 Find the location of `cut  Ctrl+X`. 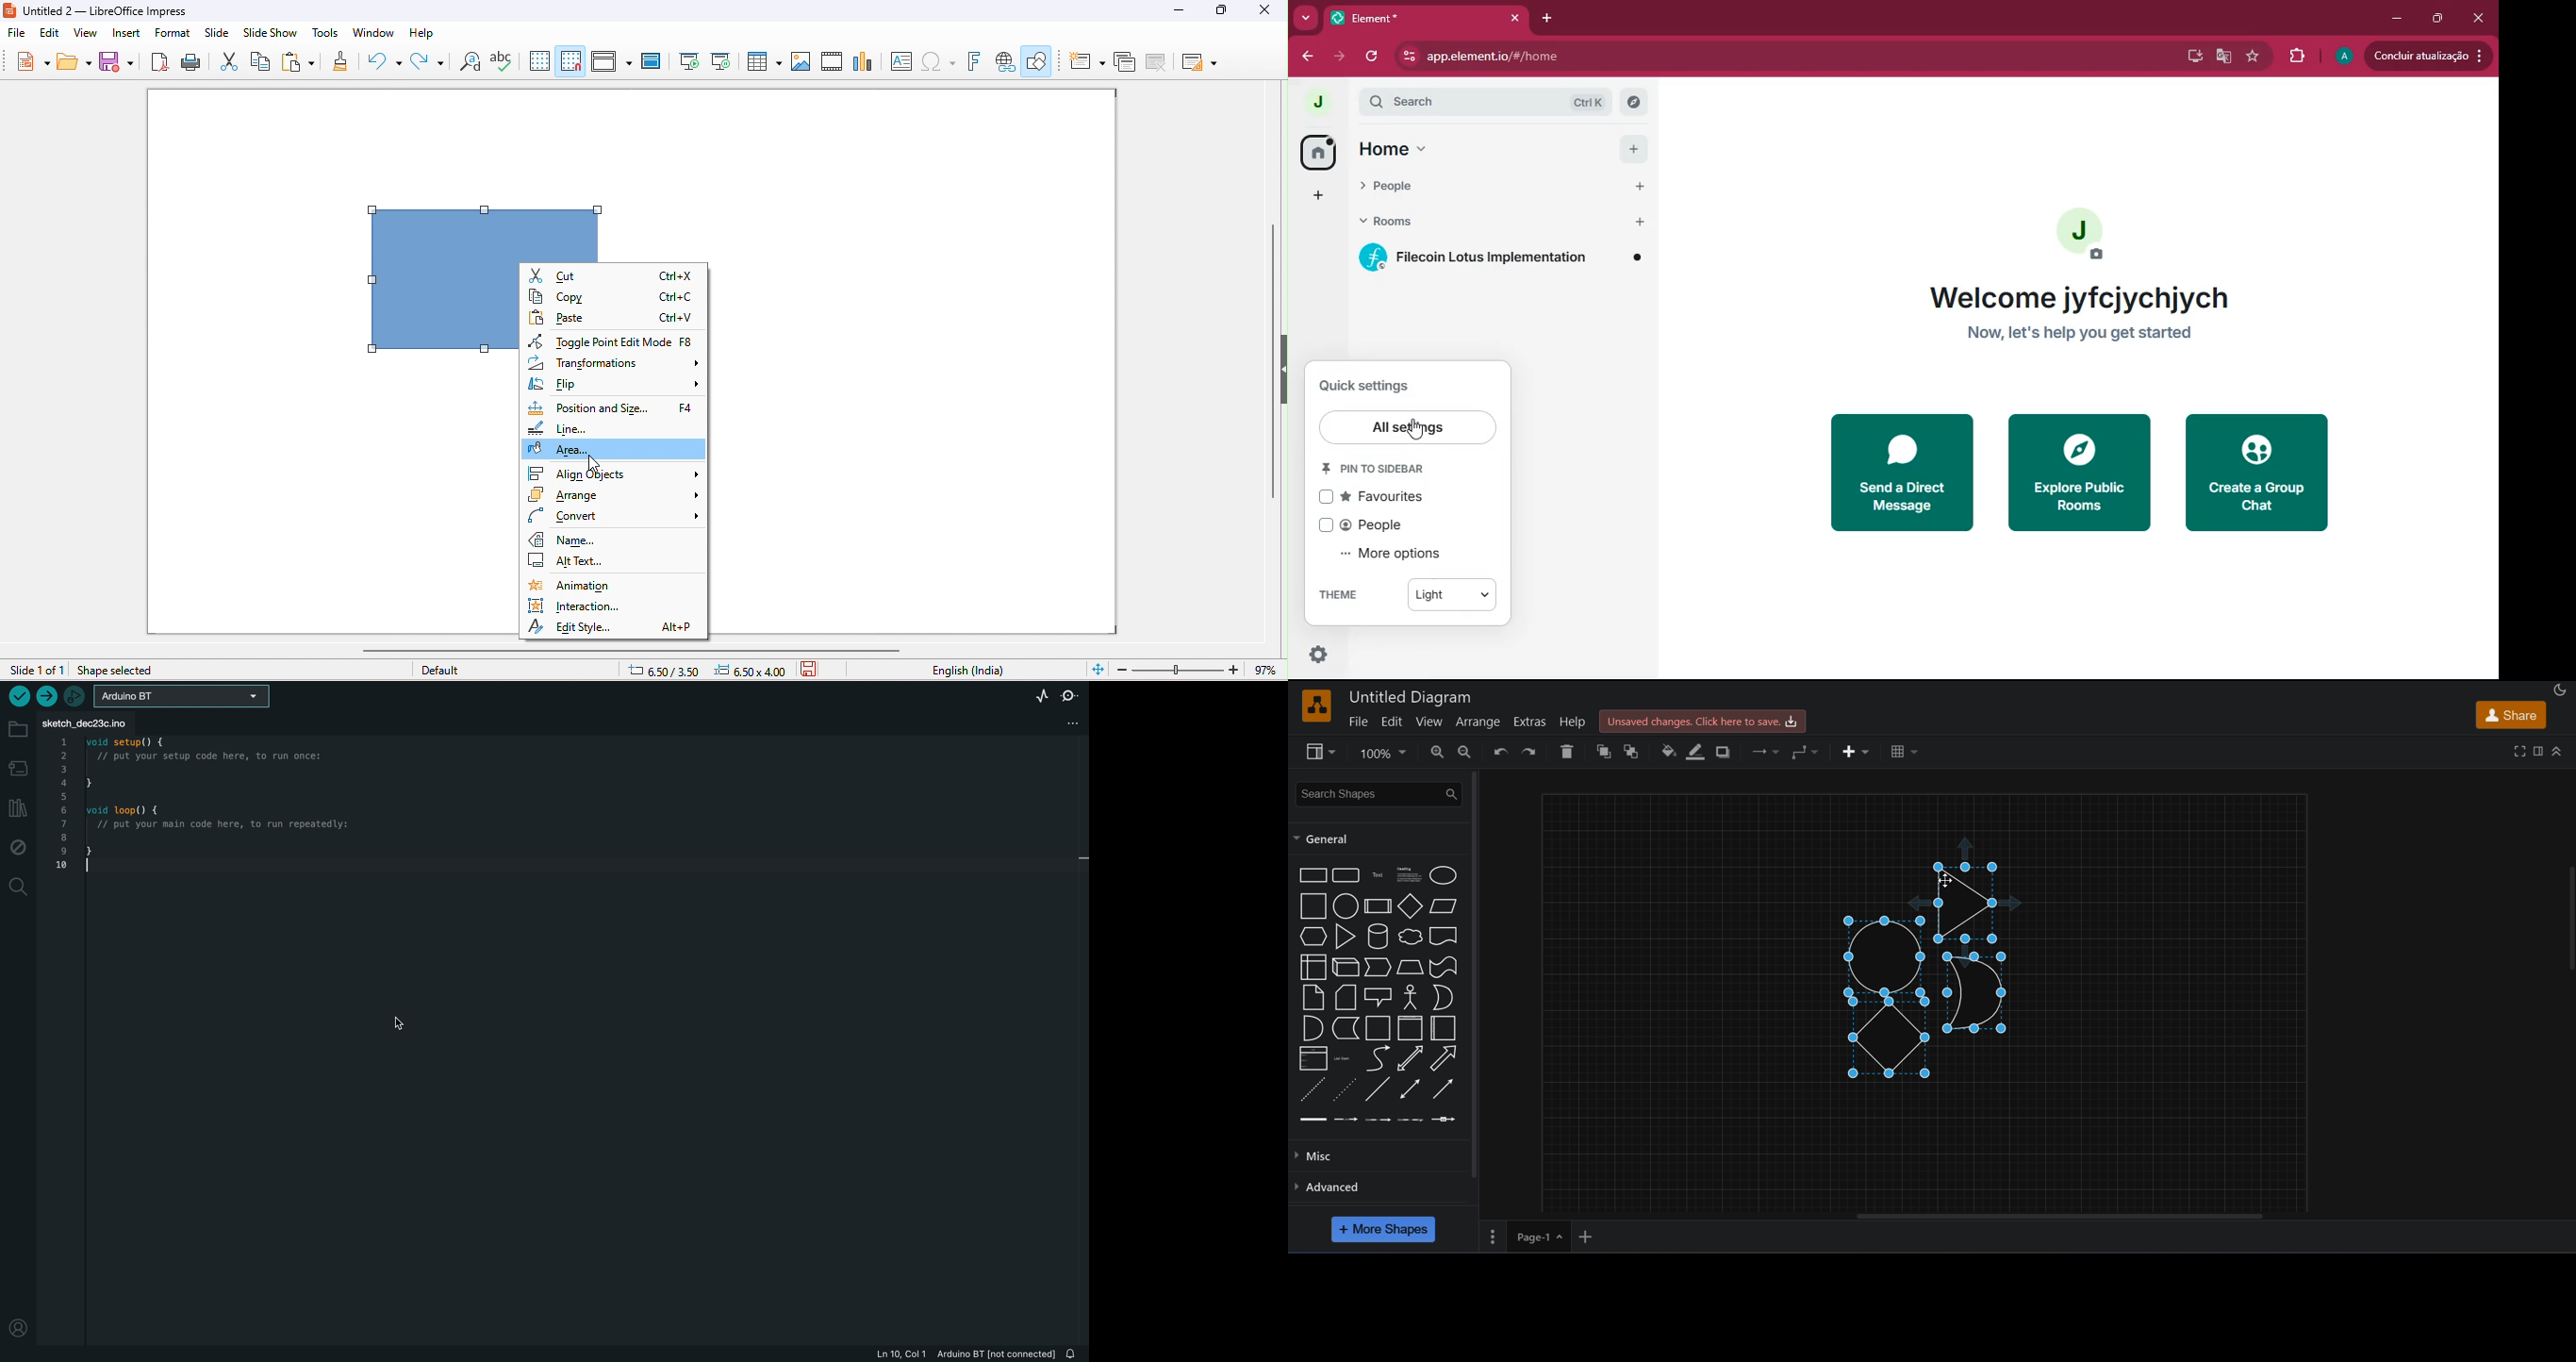

cut  Ctrl+X is located at coordinates (613, 274).